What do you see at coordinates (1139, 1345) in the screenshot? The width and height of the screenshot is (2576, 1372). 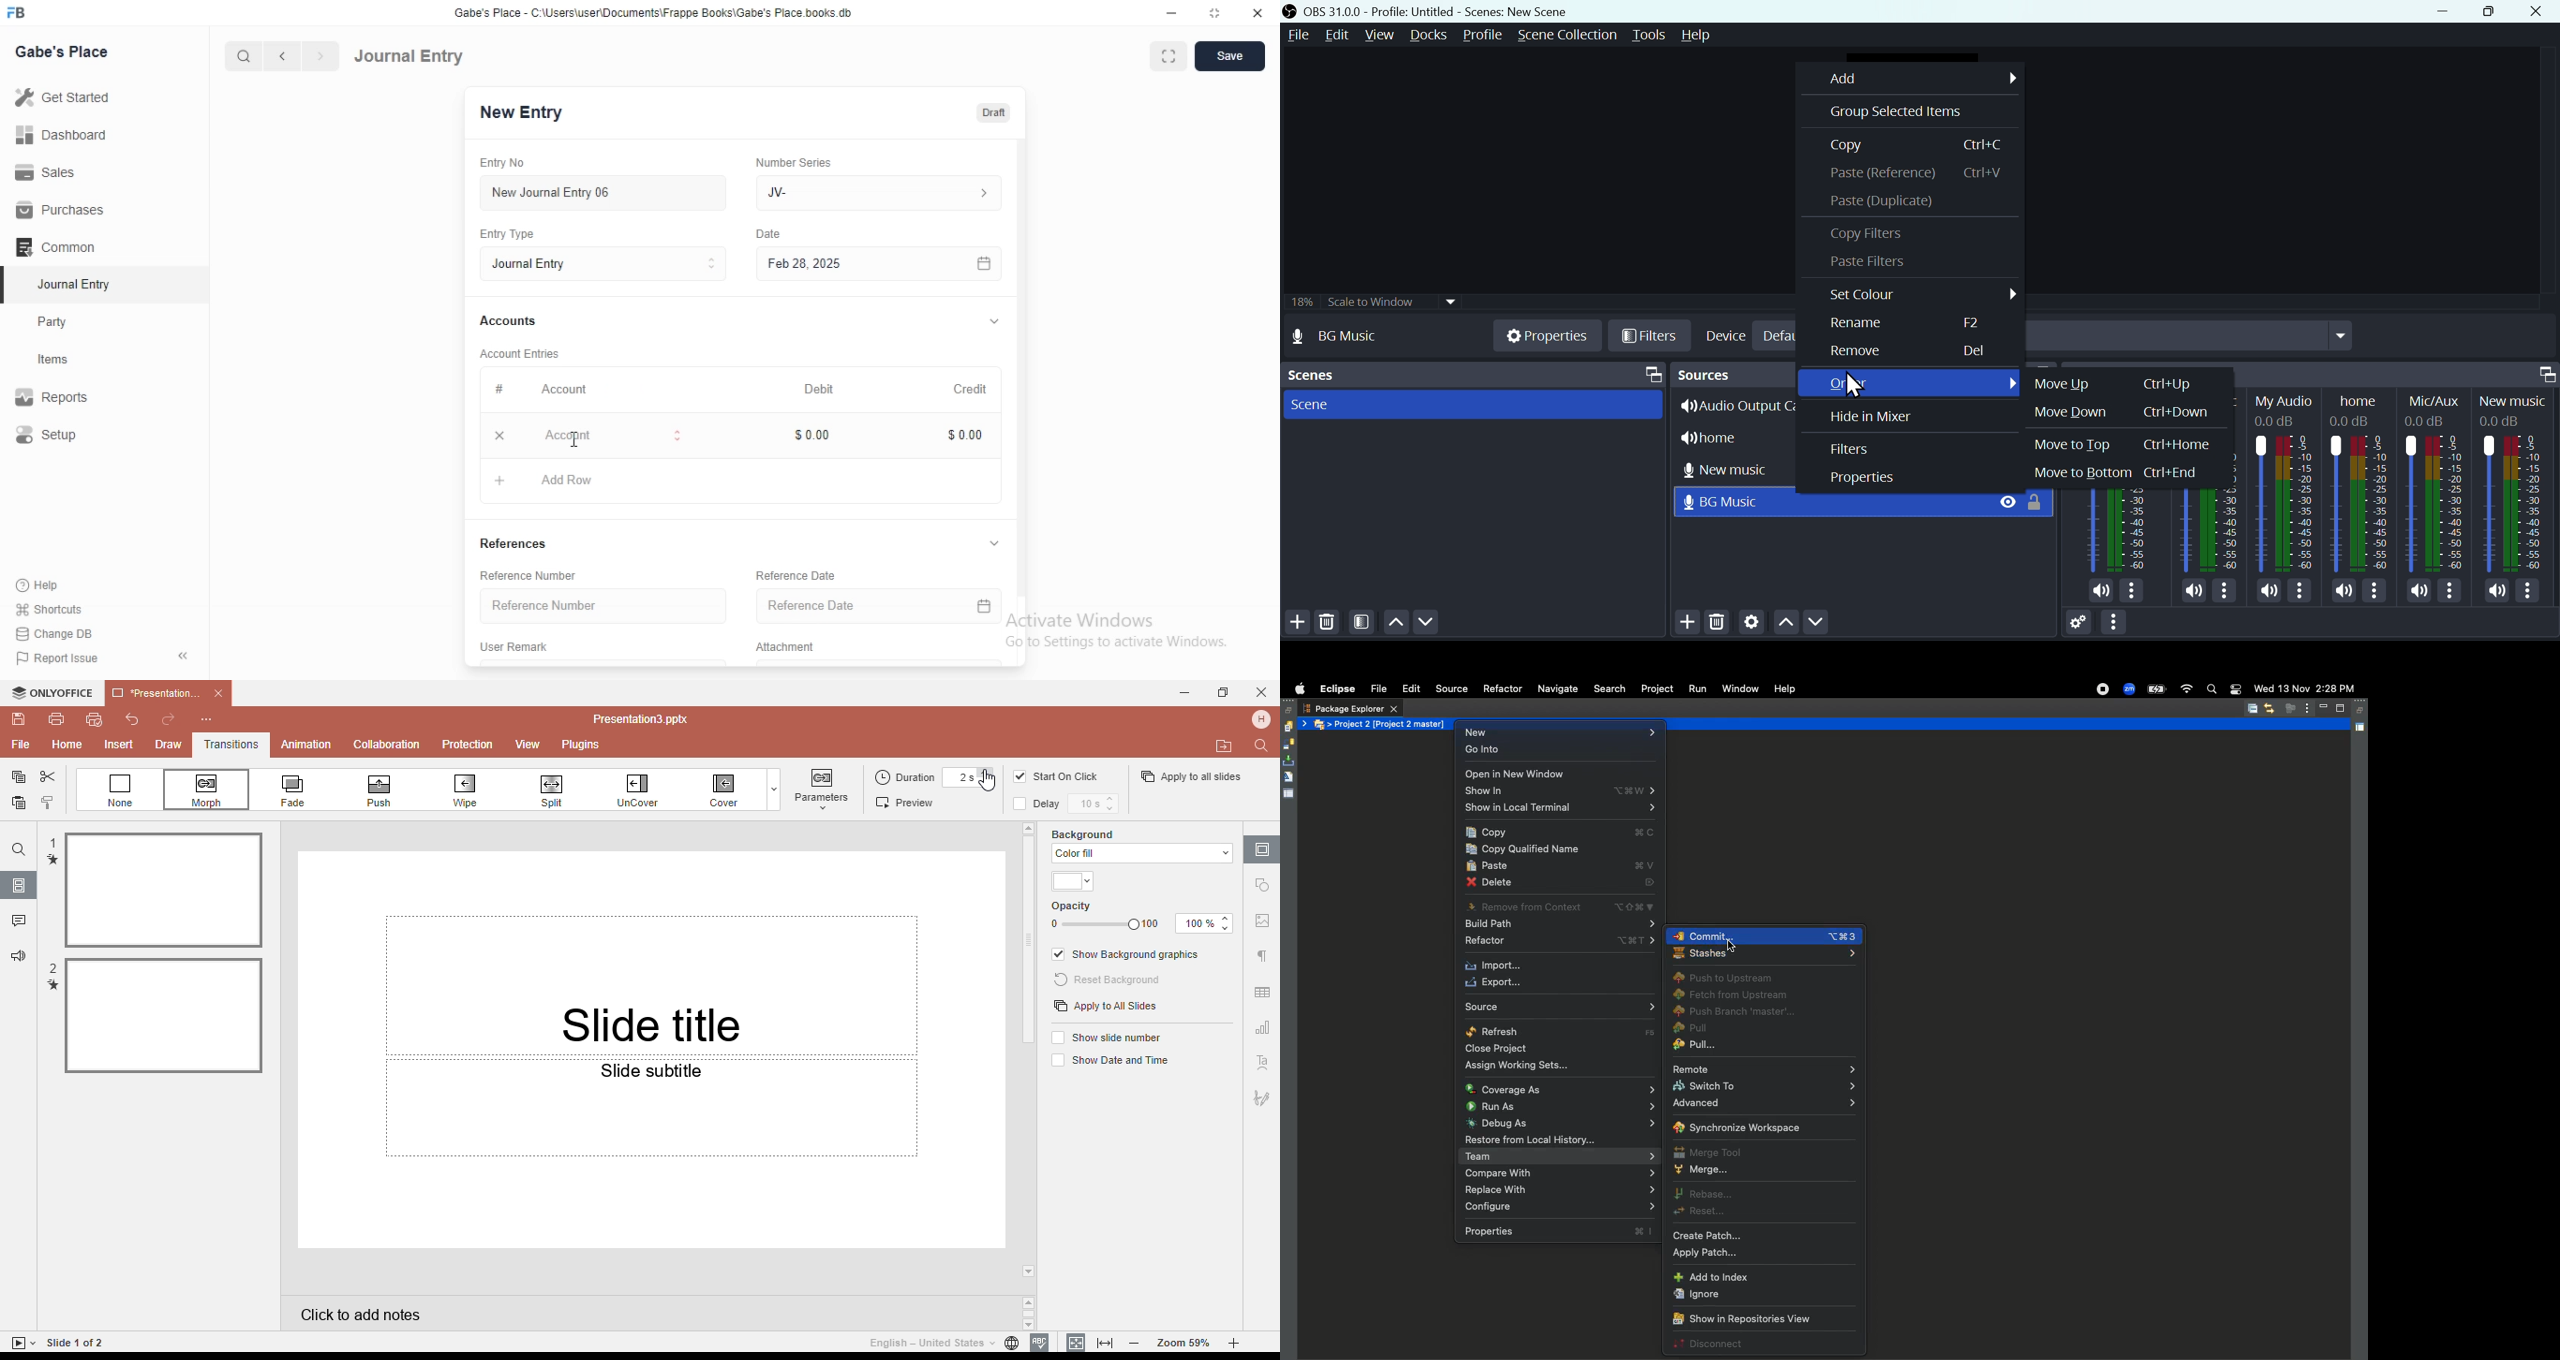 I see `Zoom out` at bounding box center [1139, 1345].